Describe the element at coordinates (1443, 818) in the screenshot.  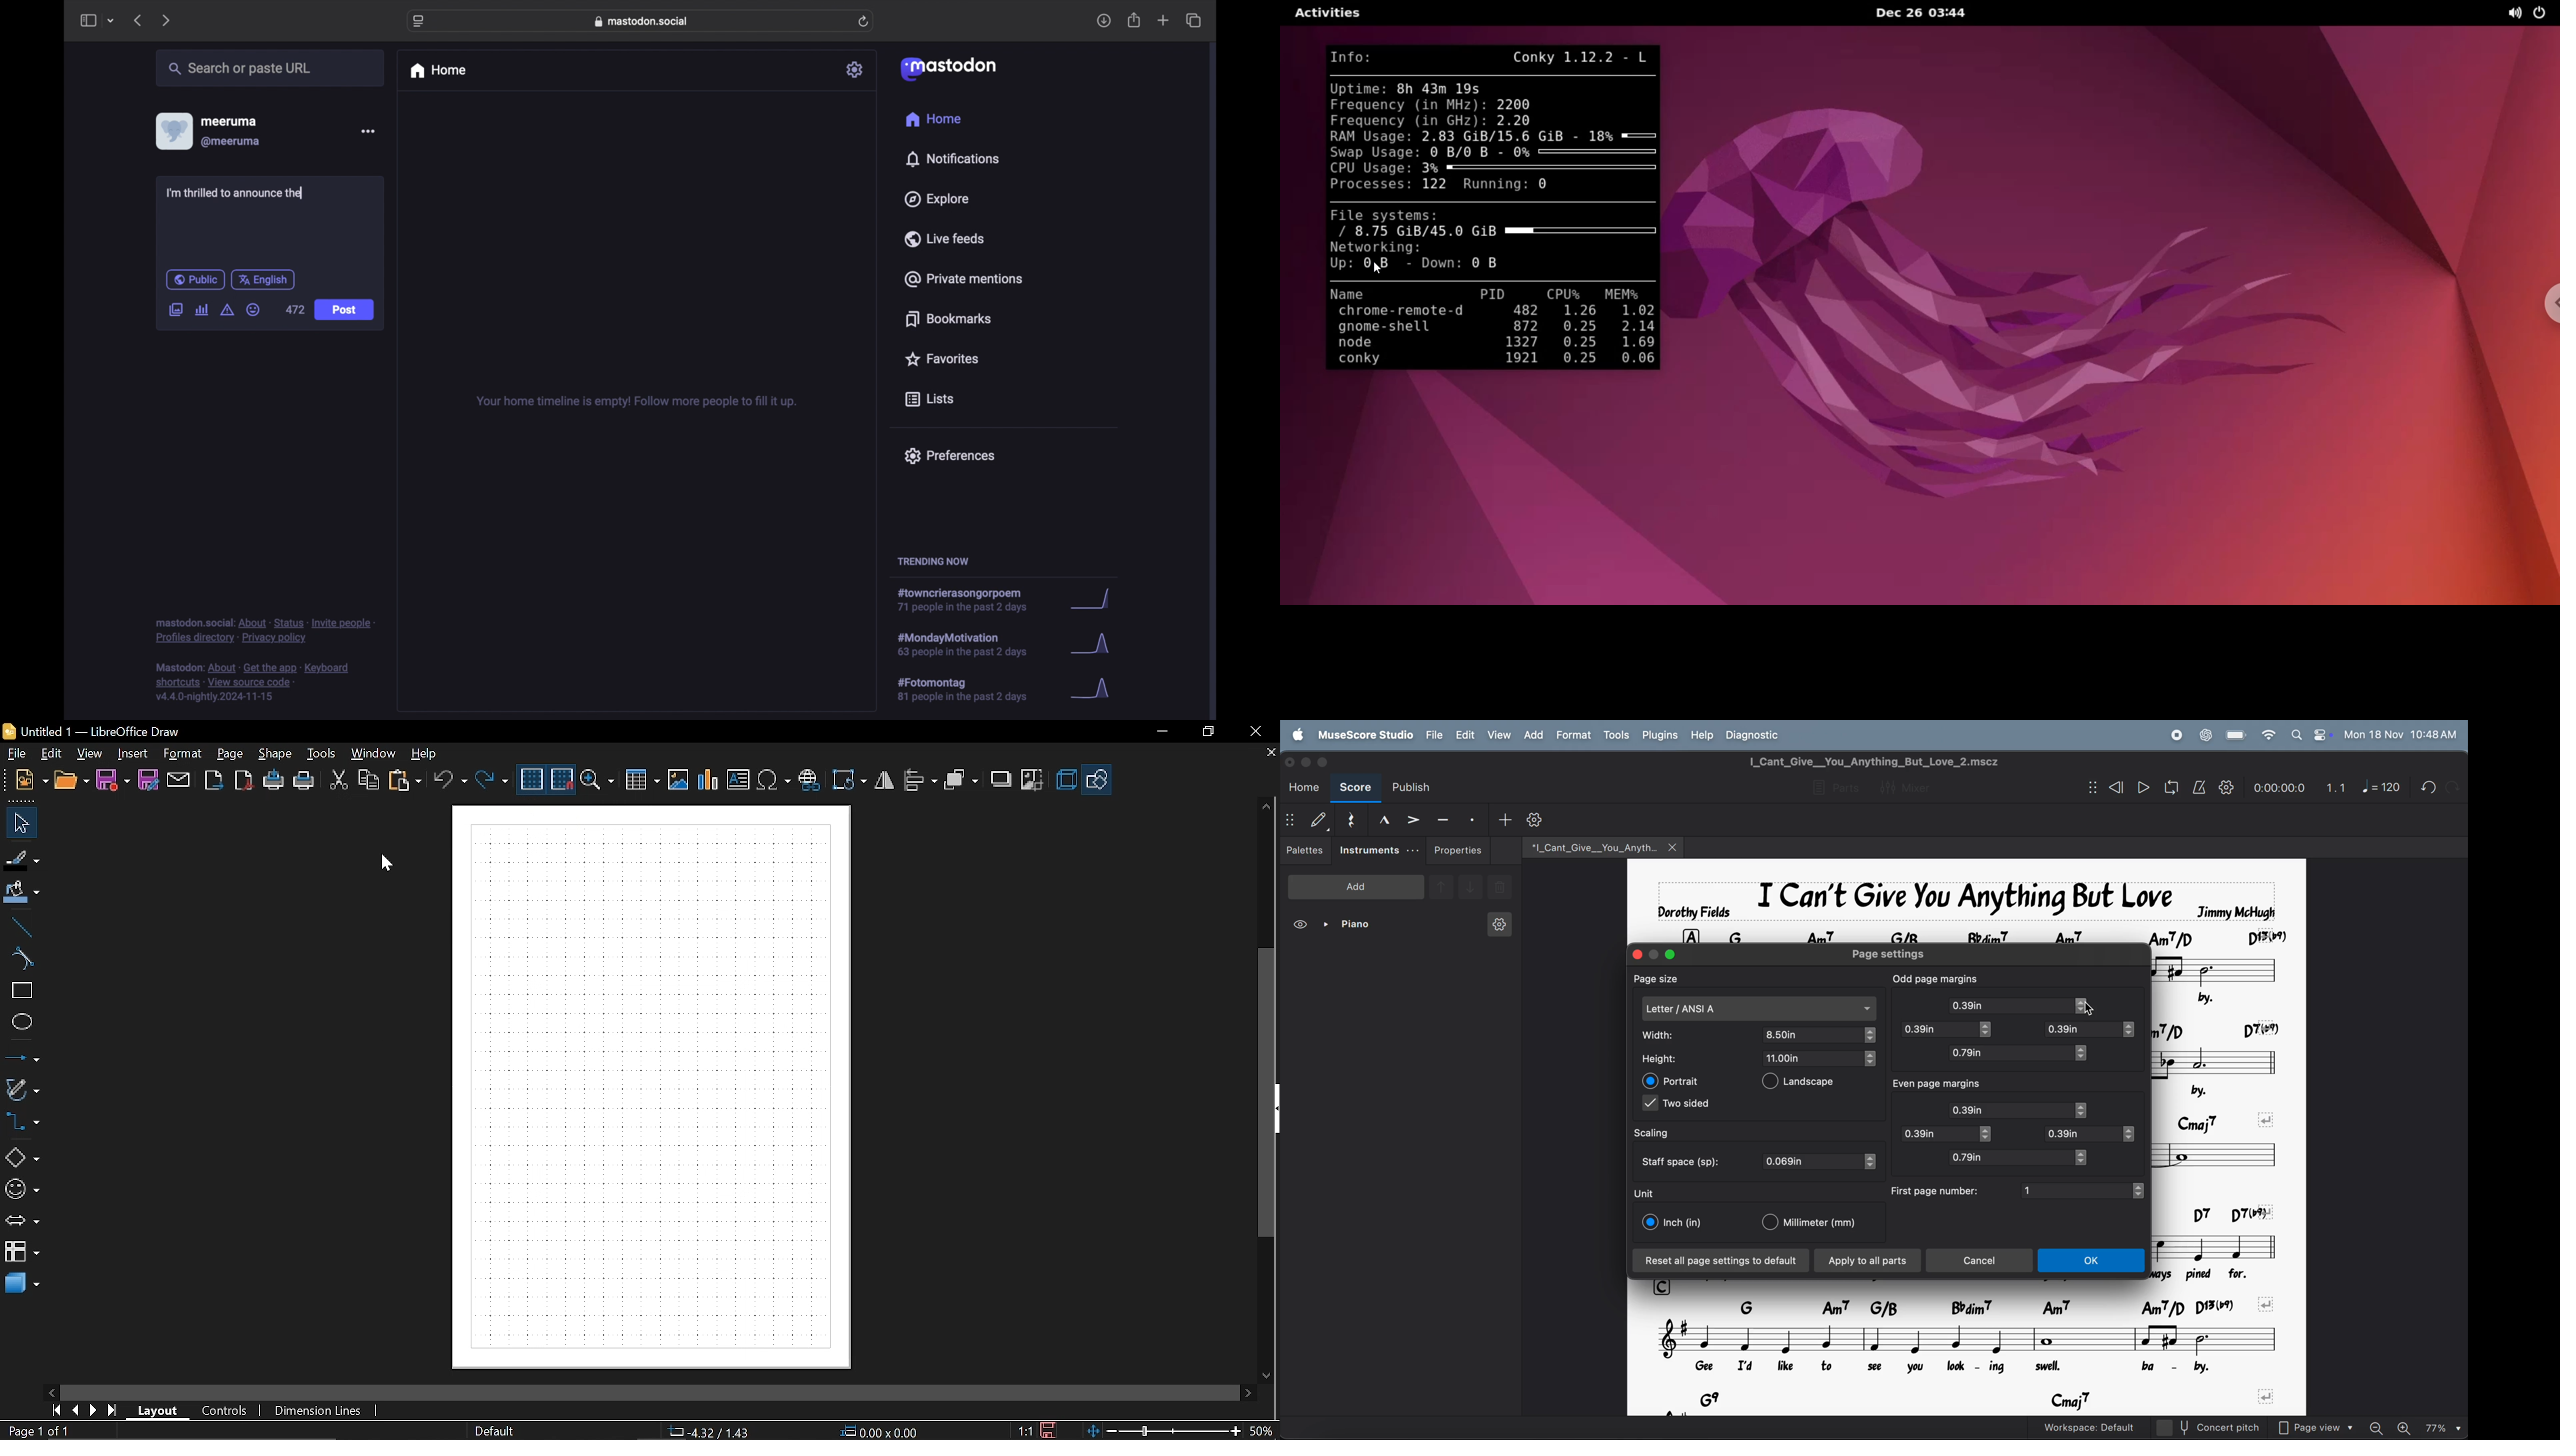
I see `tenuto` at that location.